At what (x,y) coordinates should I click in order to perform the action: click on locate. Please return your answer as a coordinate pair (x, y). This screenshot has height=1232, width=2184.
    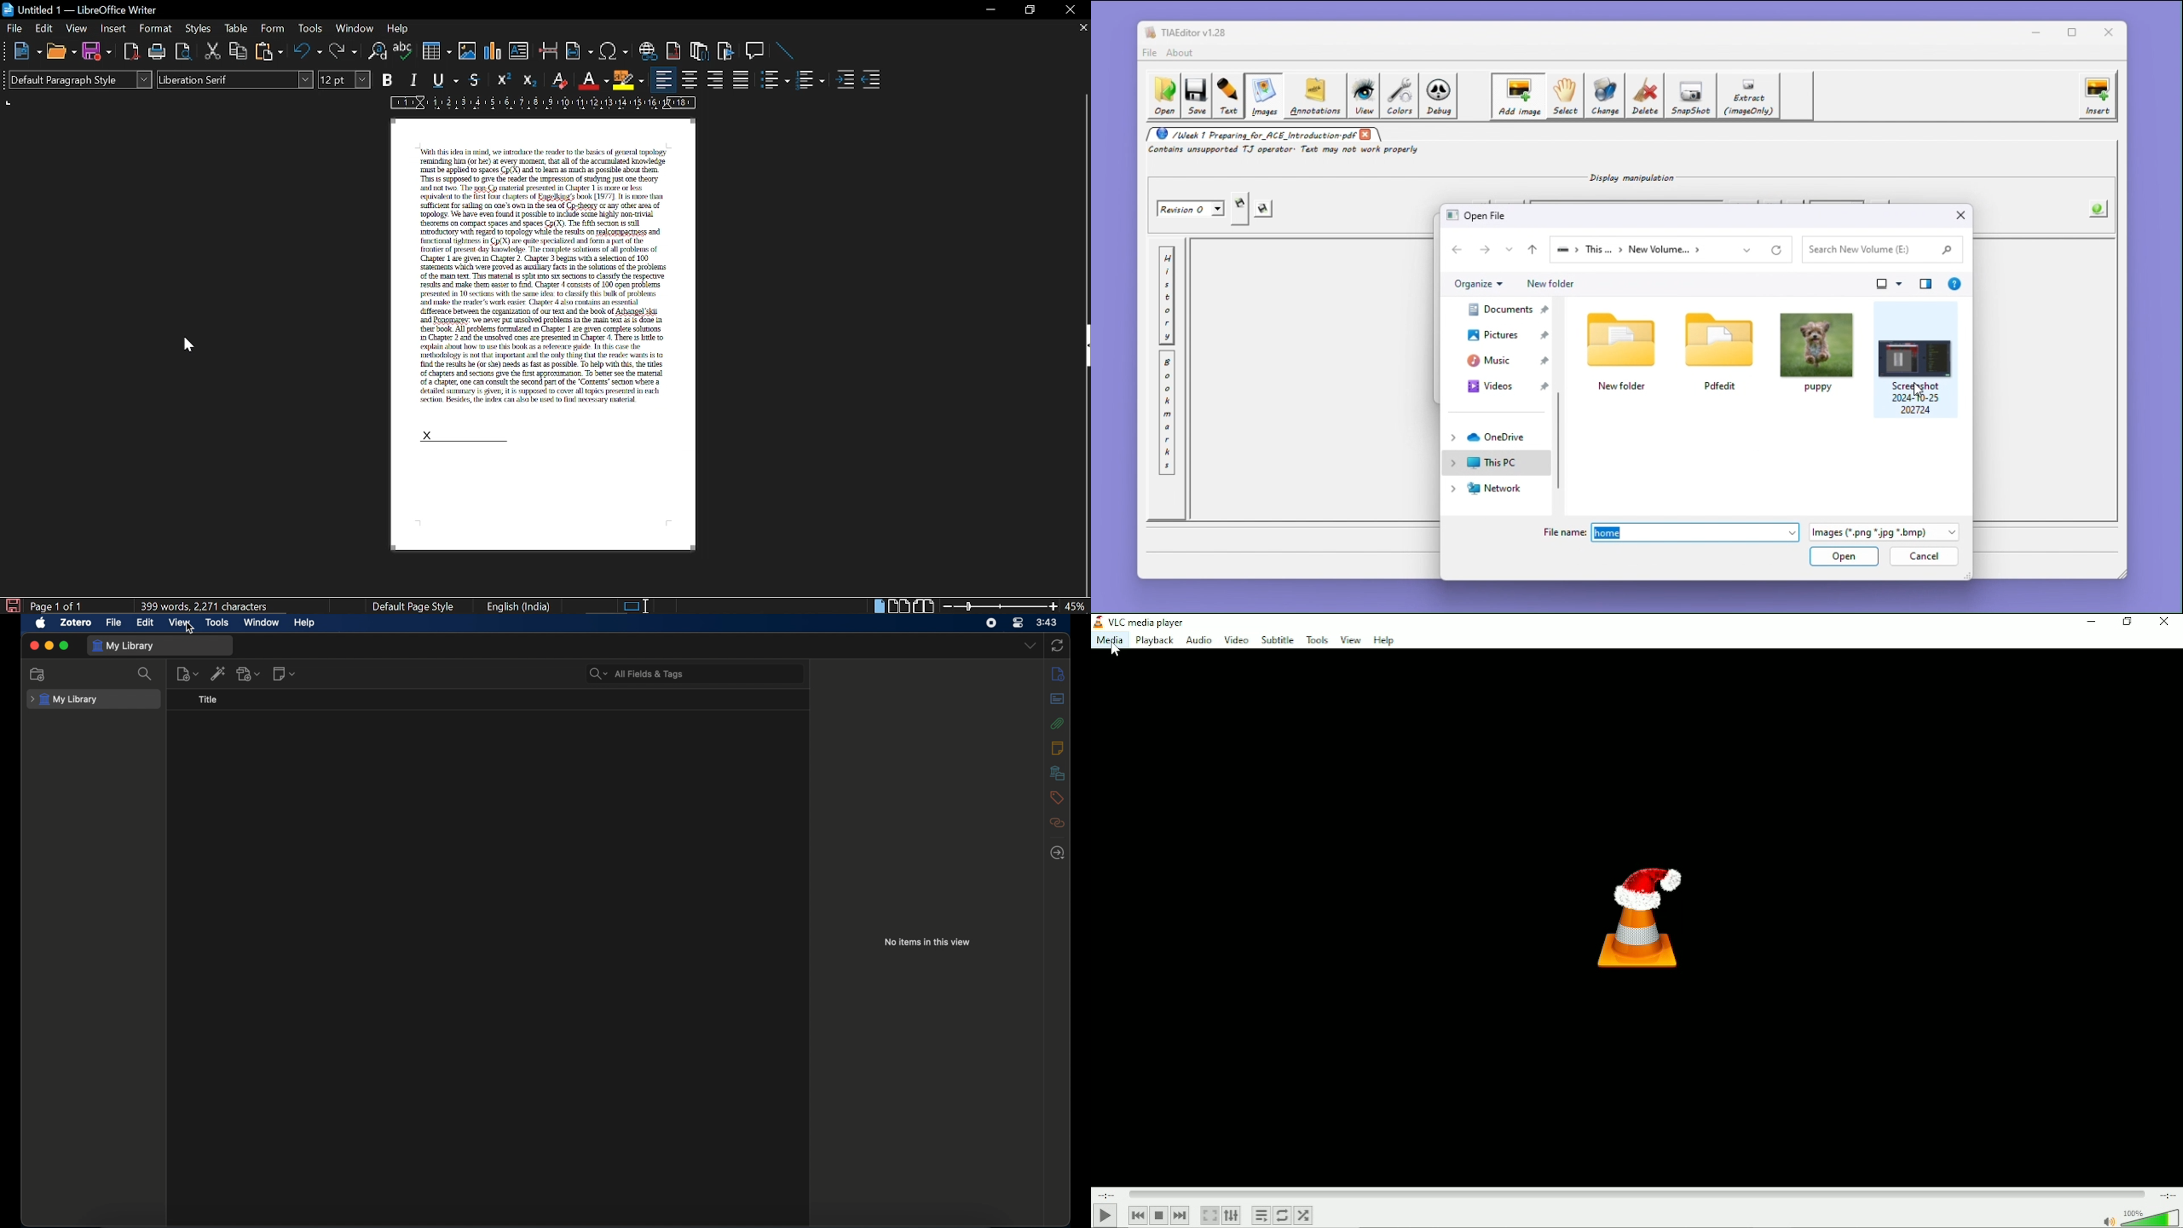
    Looking at the image, I should click on (1057, 853).